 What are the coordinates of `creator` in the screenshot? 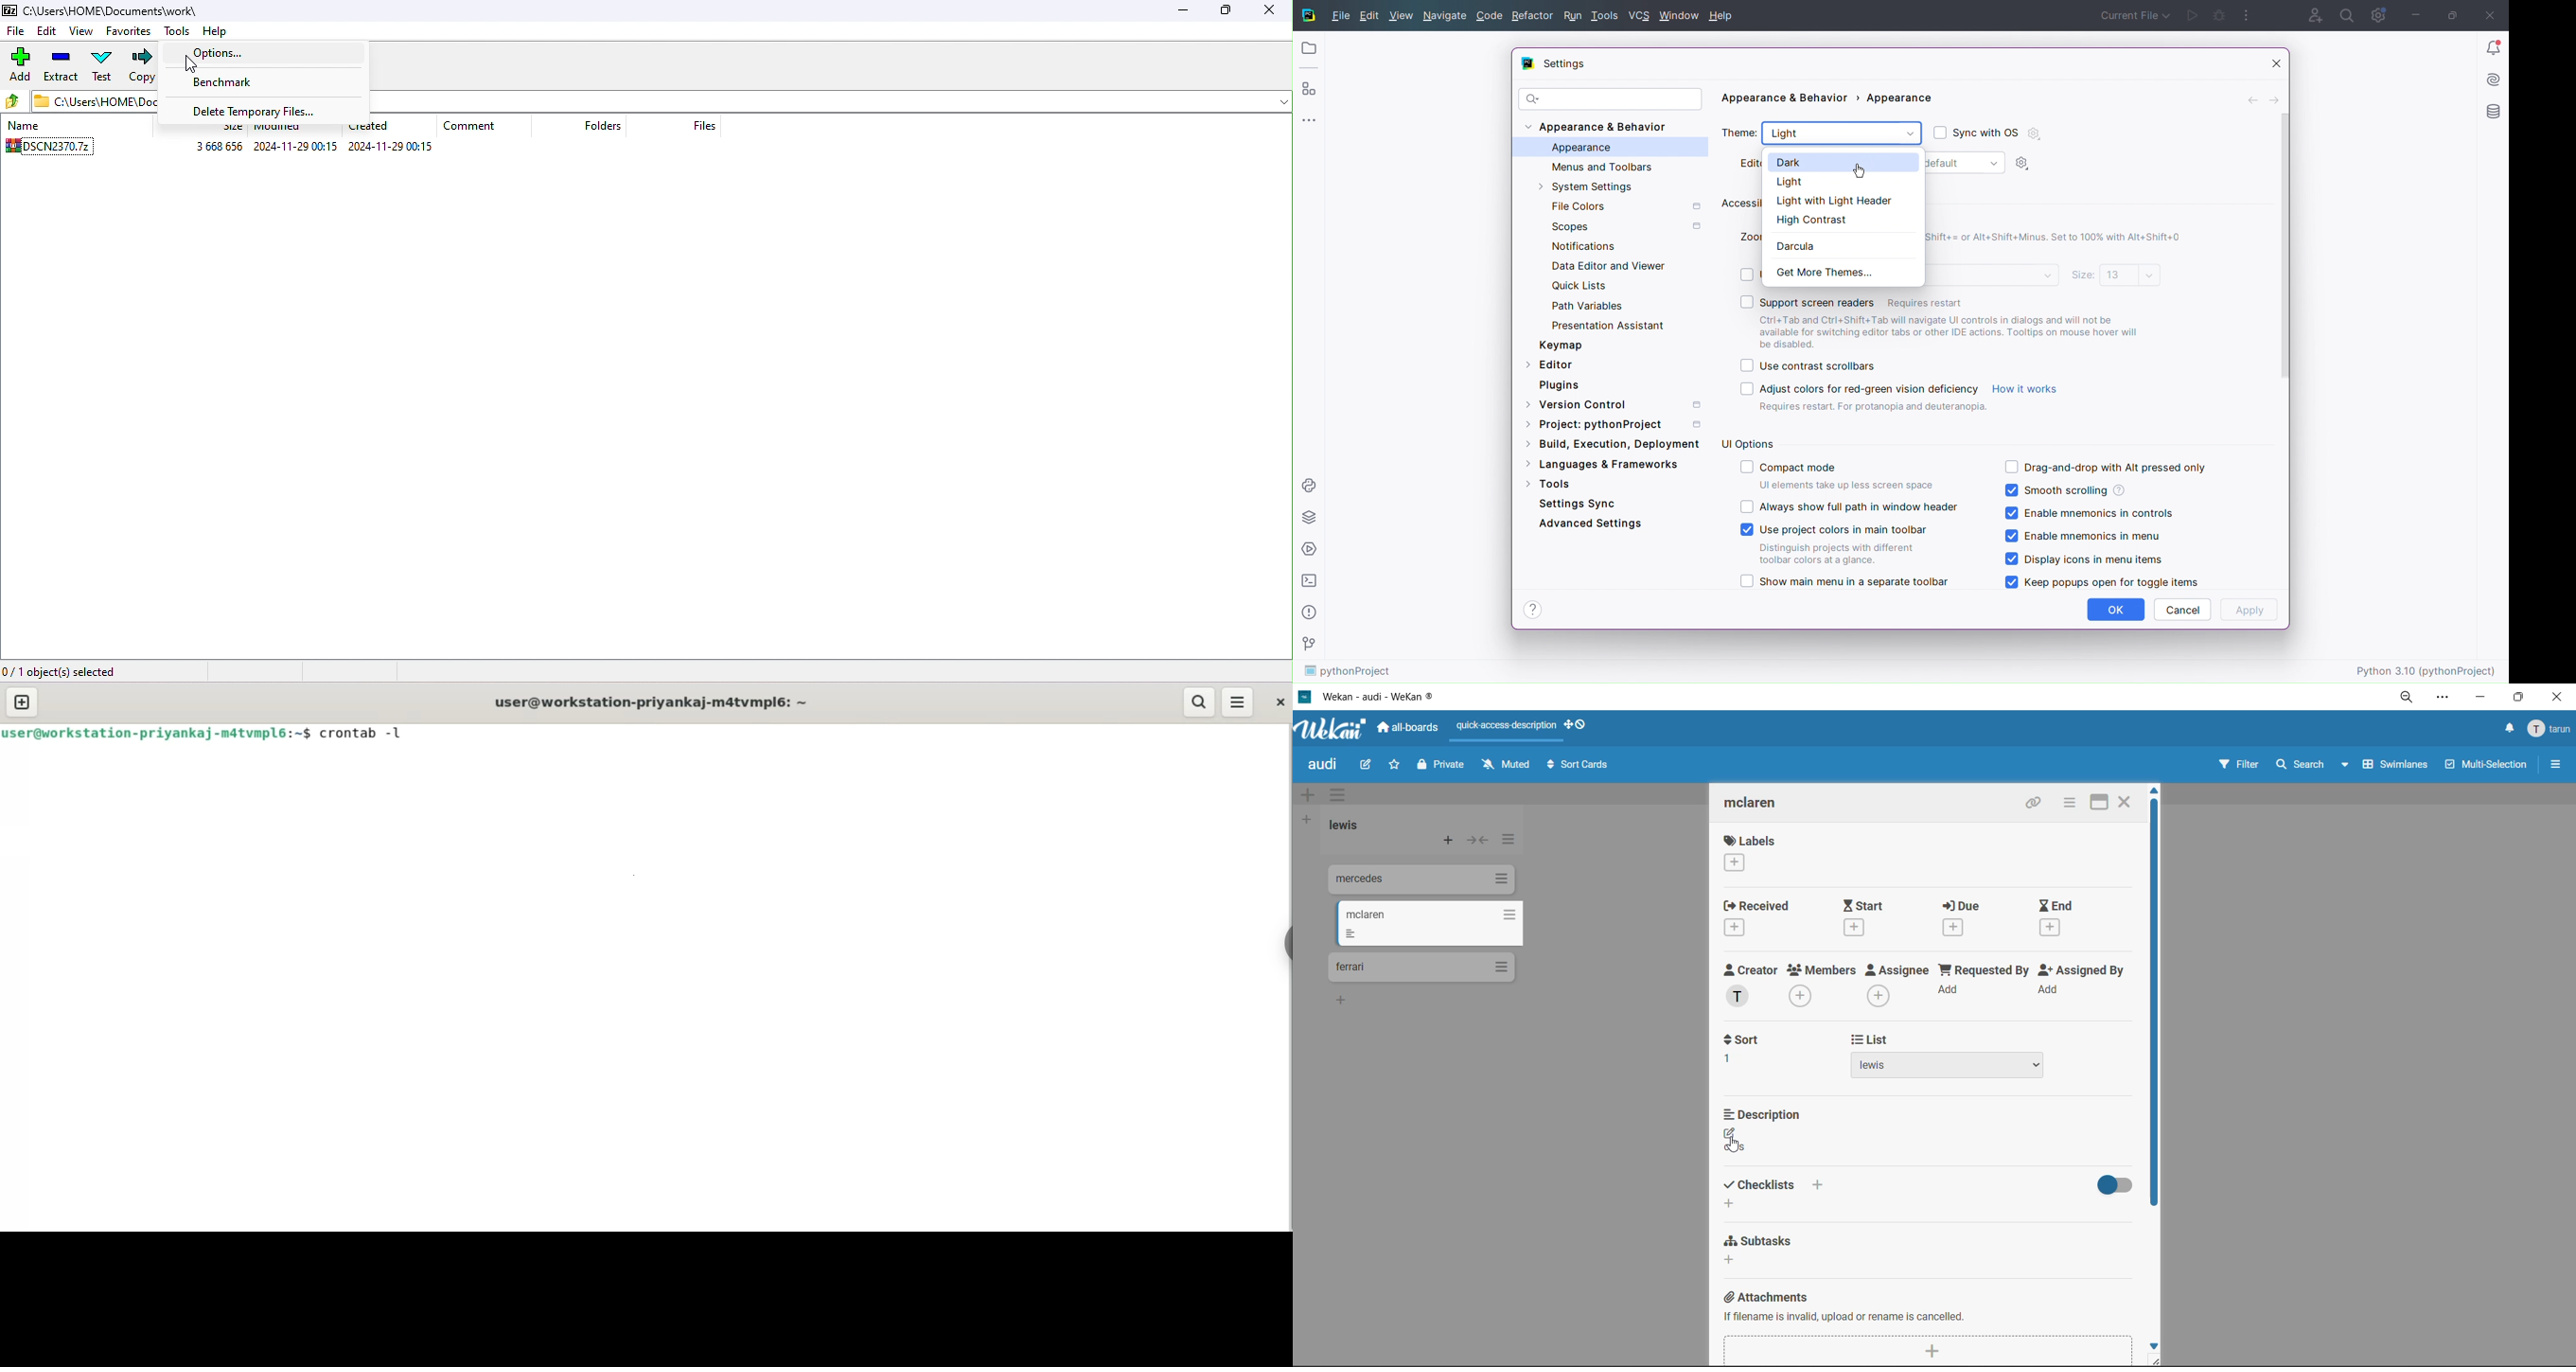 It's located at (1754, 986).